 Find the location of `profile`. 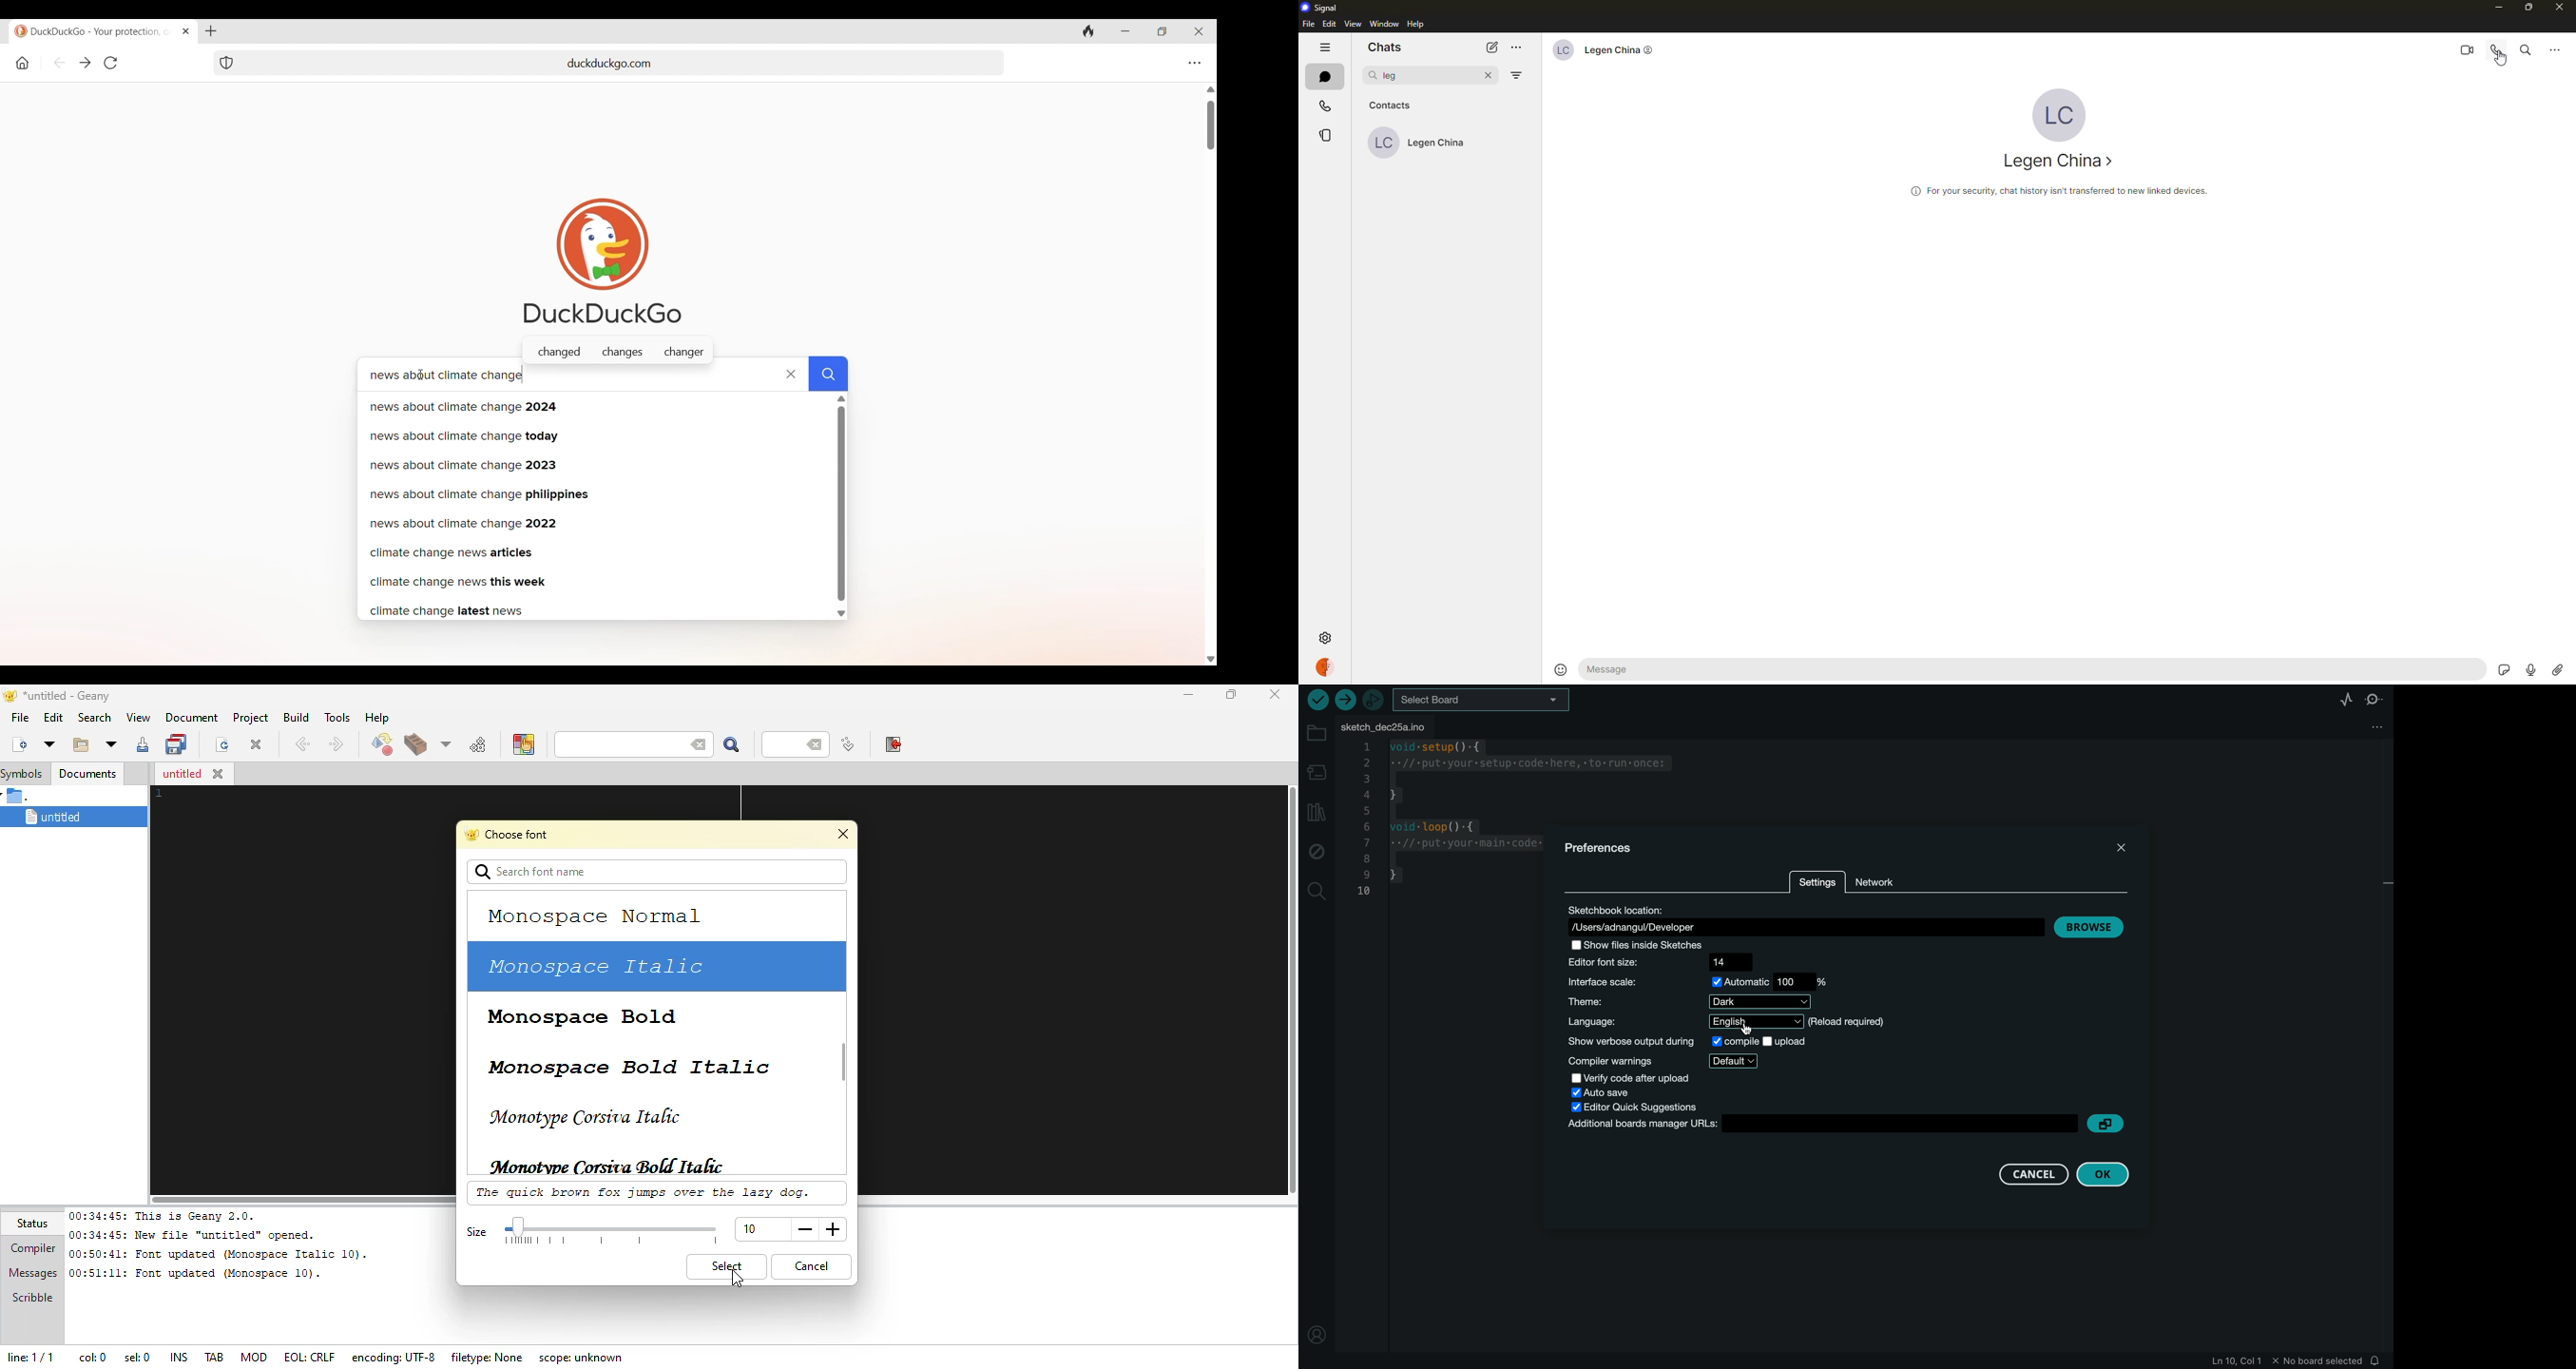

profile is located at coordinates (1316, 1330).